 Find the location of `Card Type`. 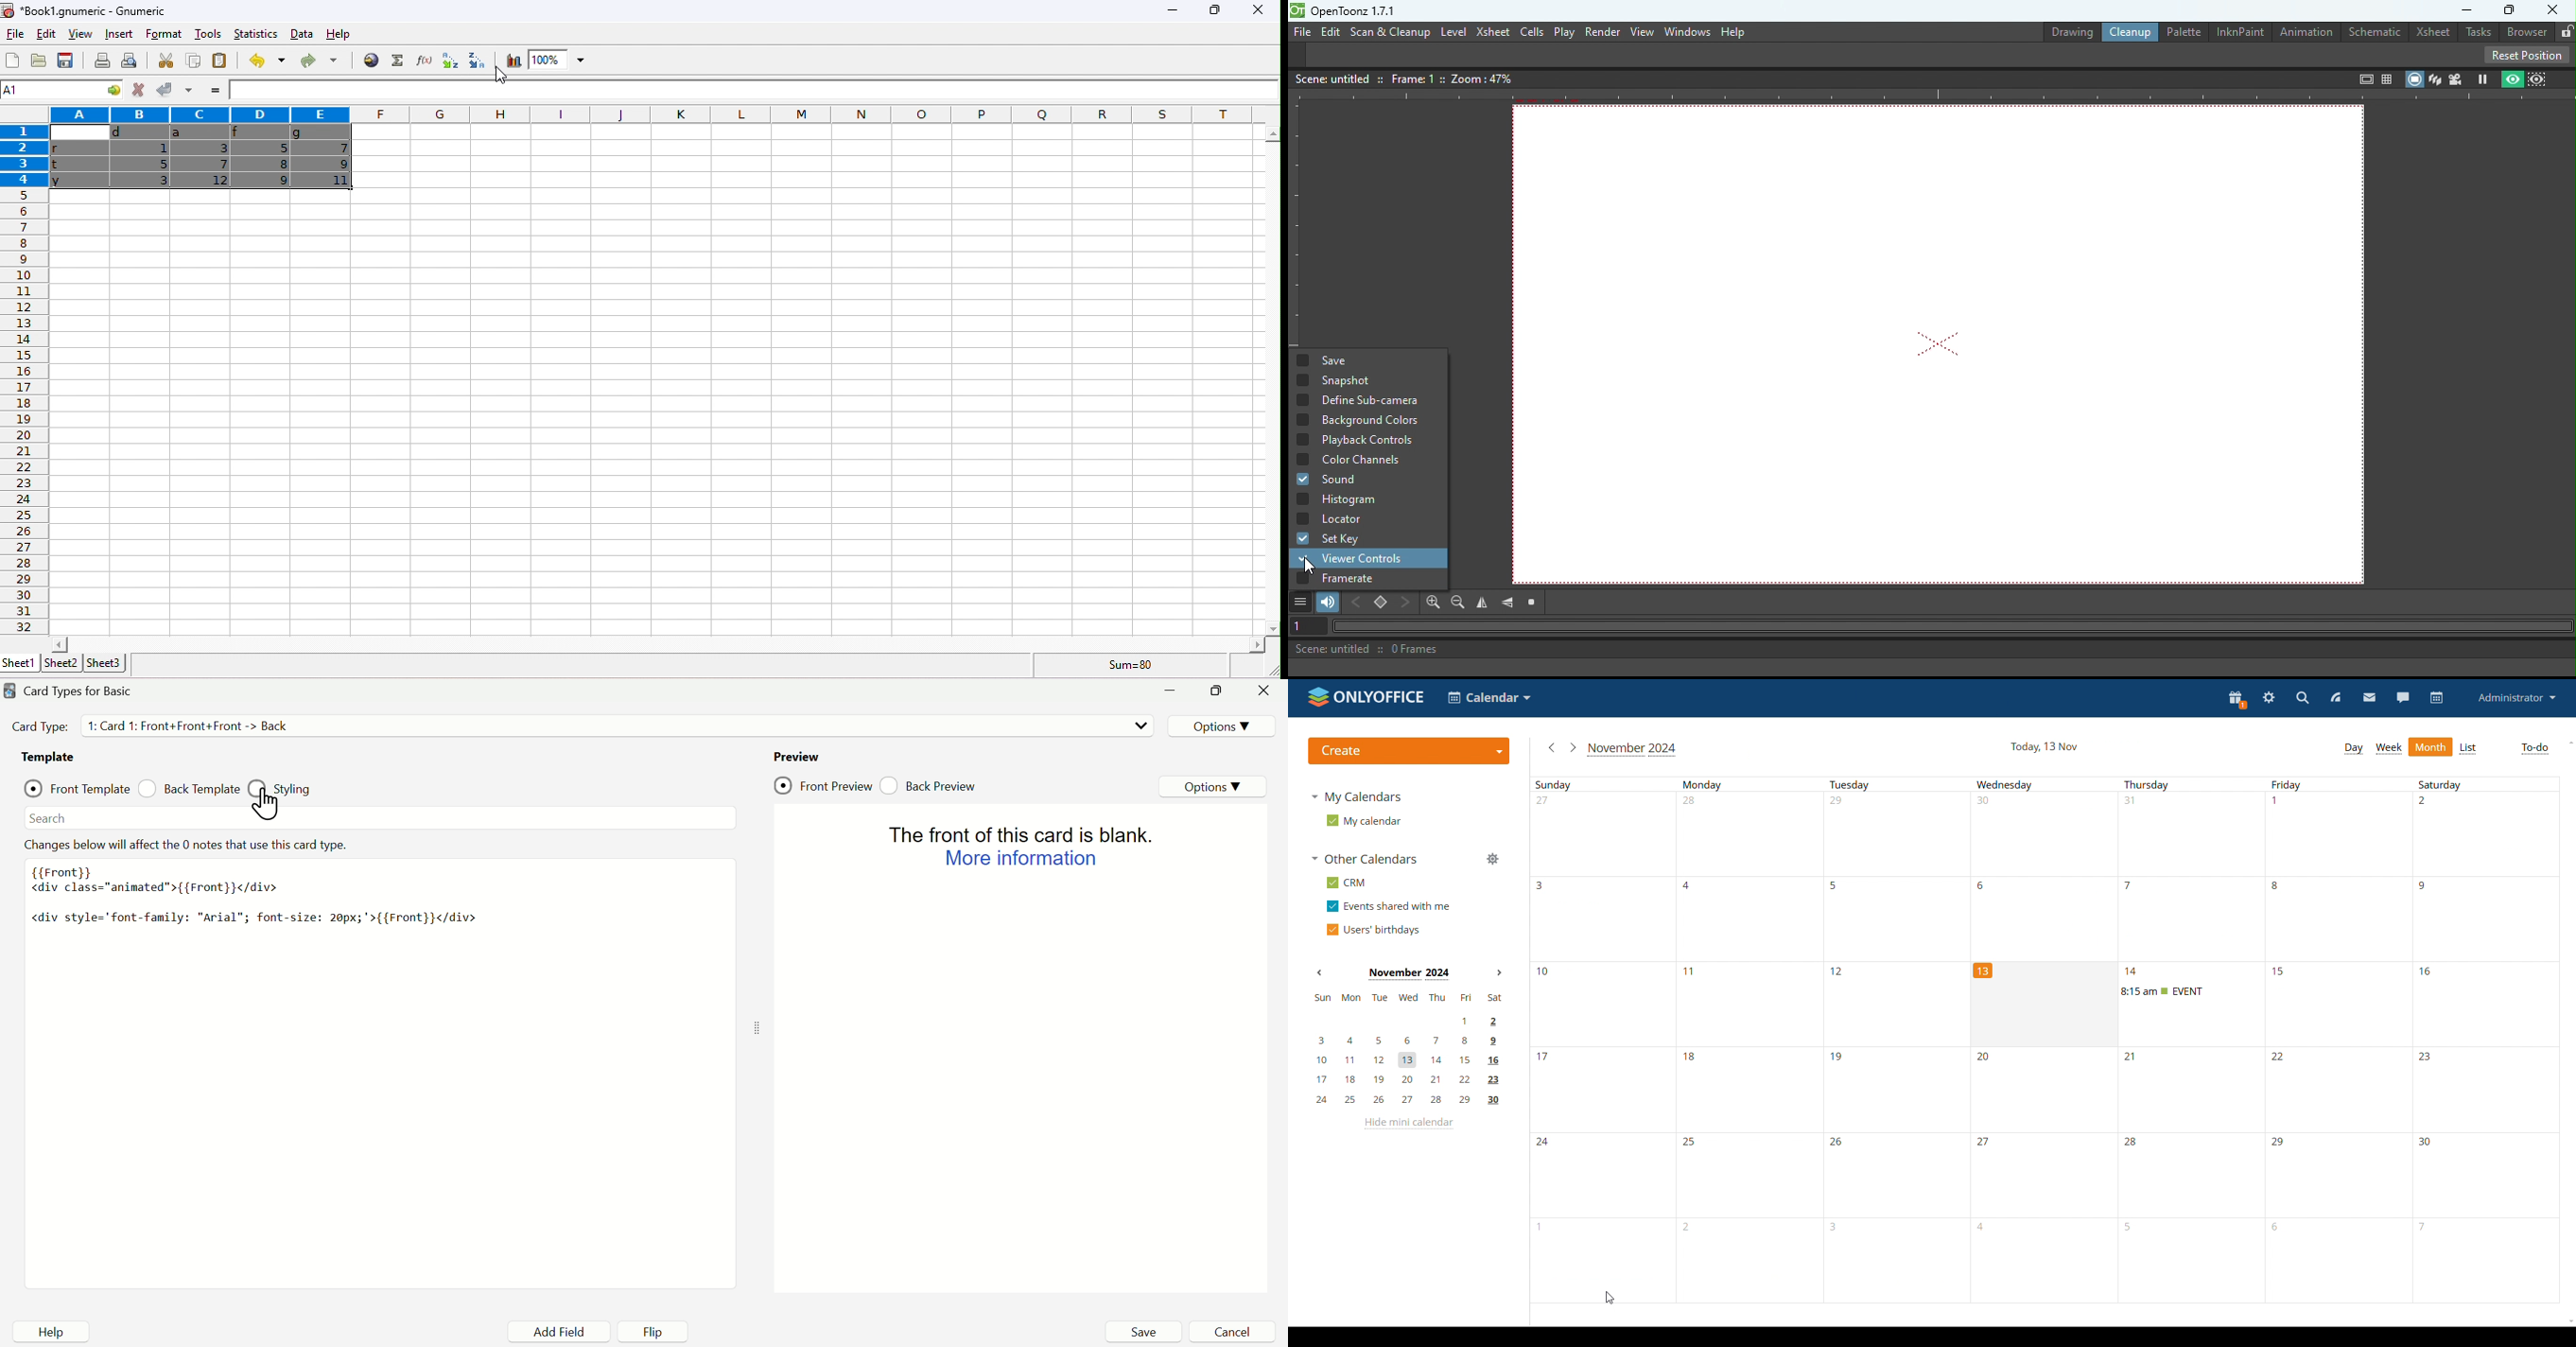

Card Type is located at coordinates (173, 727).